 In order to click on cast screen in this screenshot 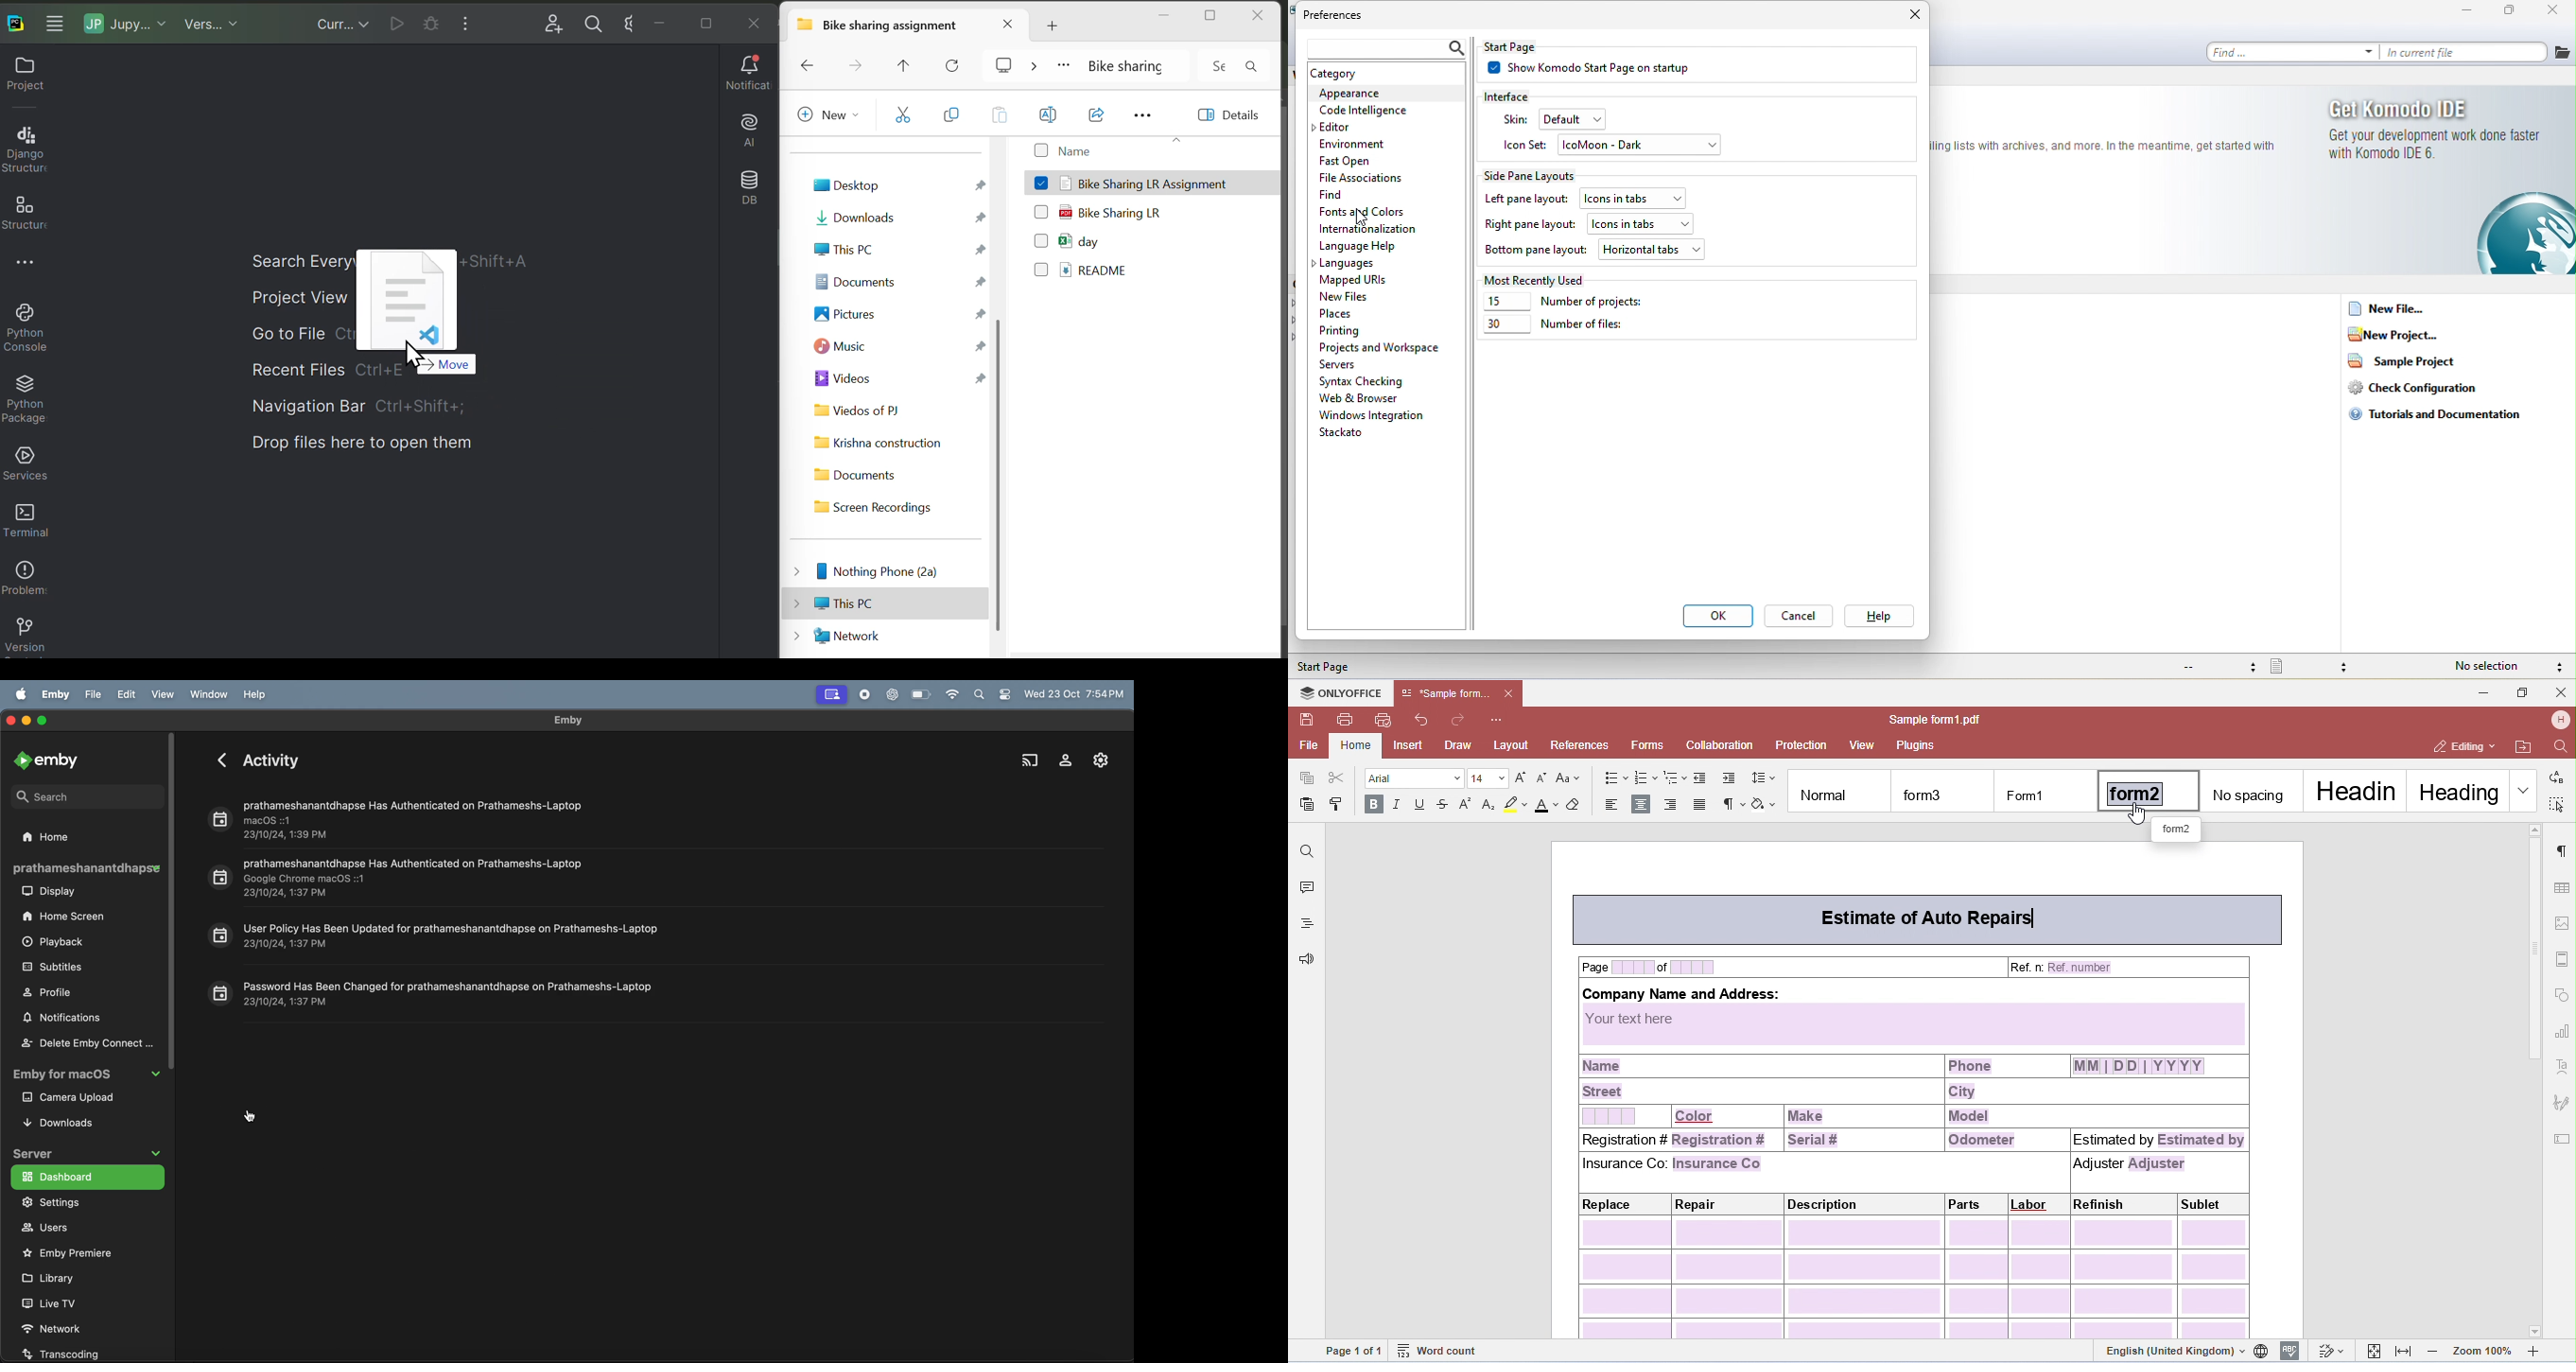, I will do `click(1014, 67)`.